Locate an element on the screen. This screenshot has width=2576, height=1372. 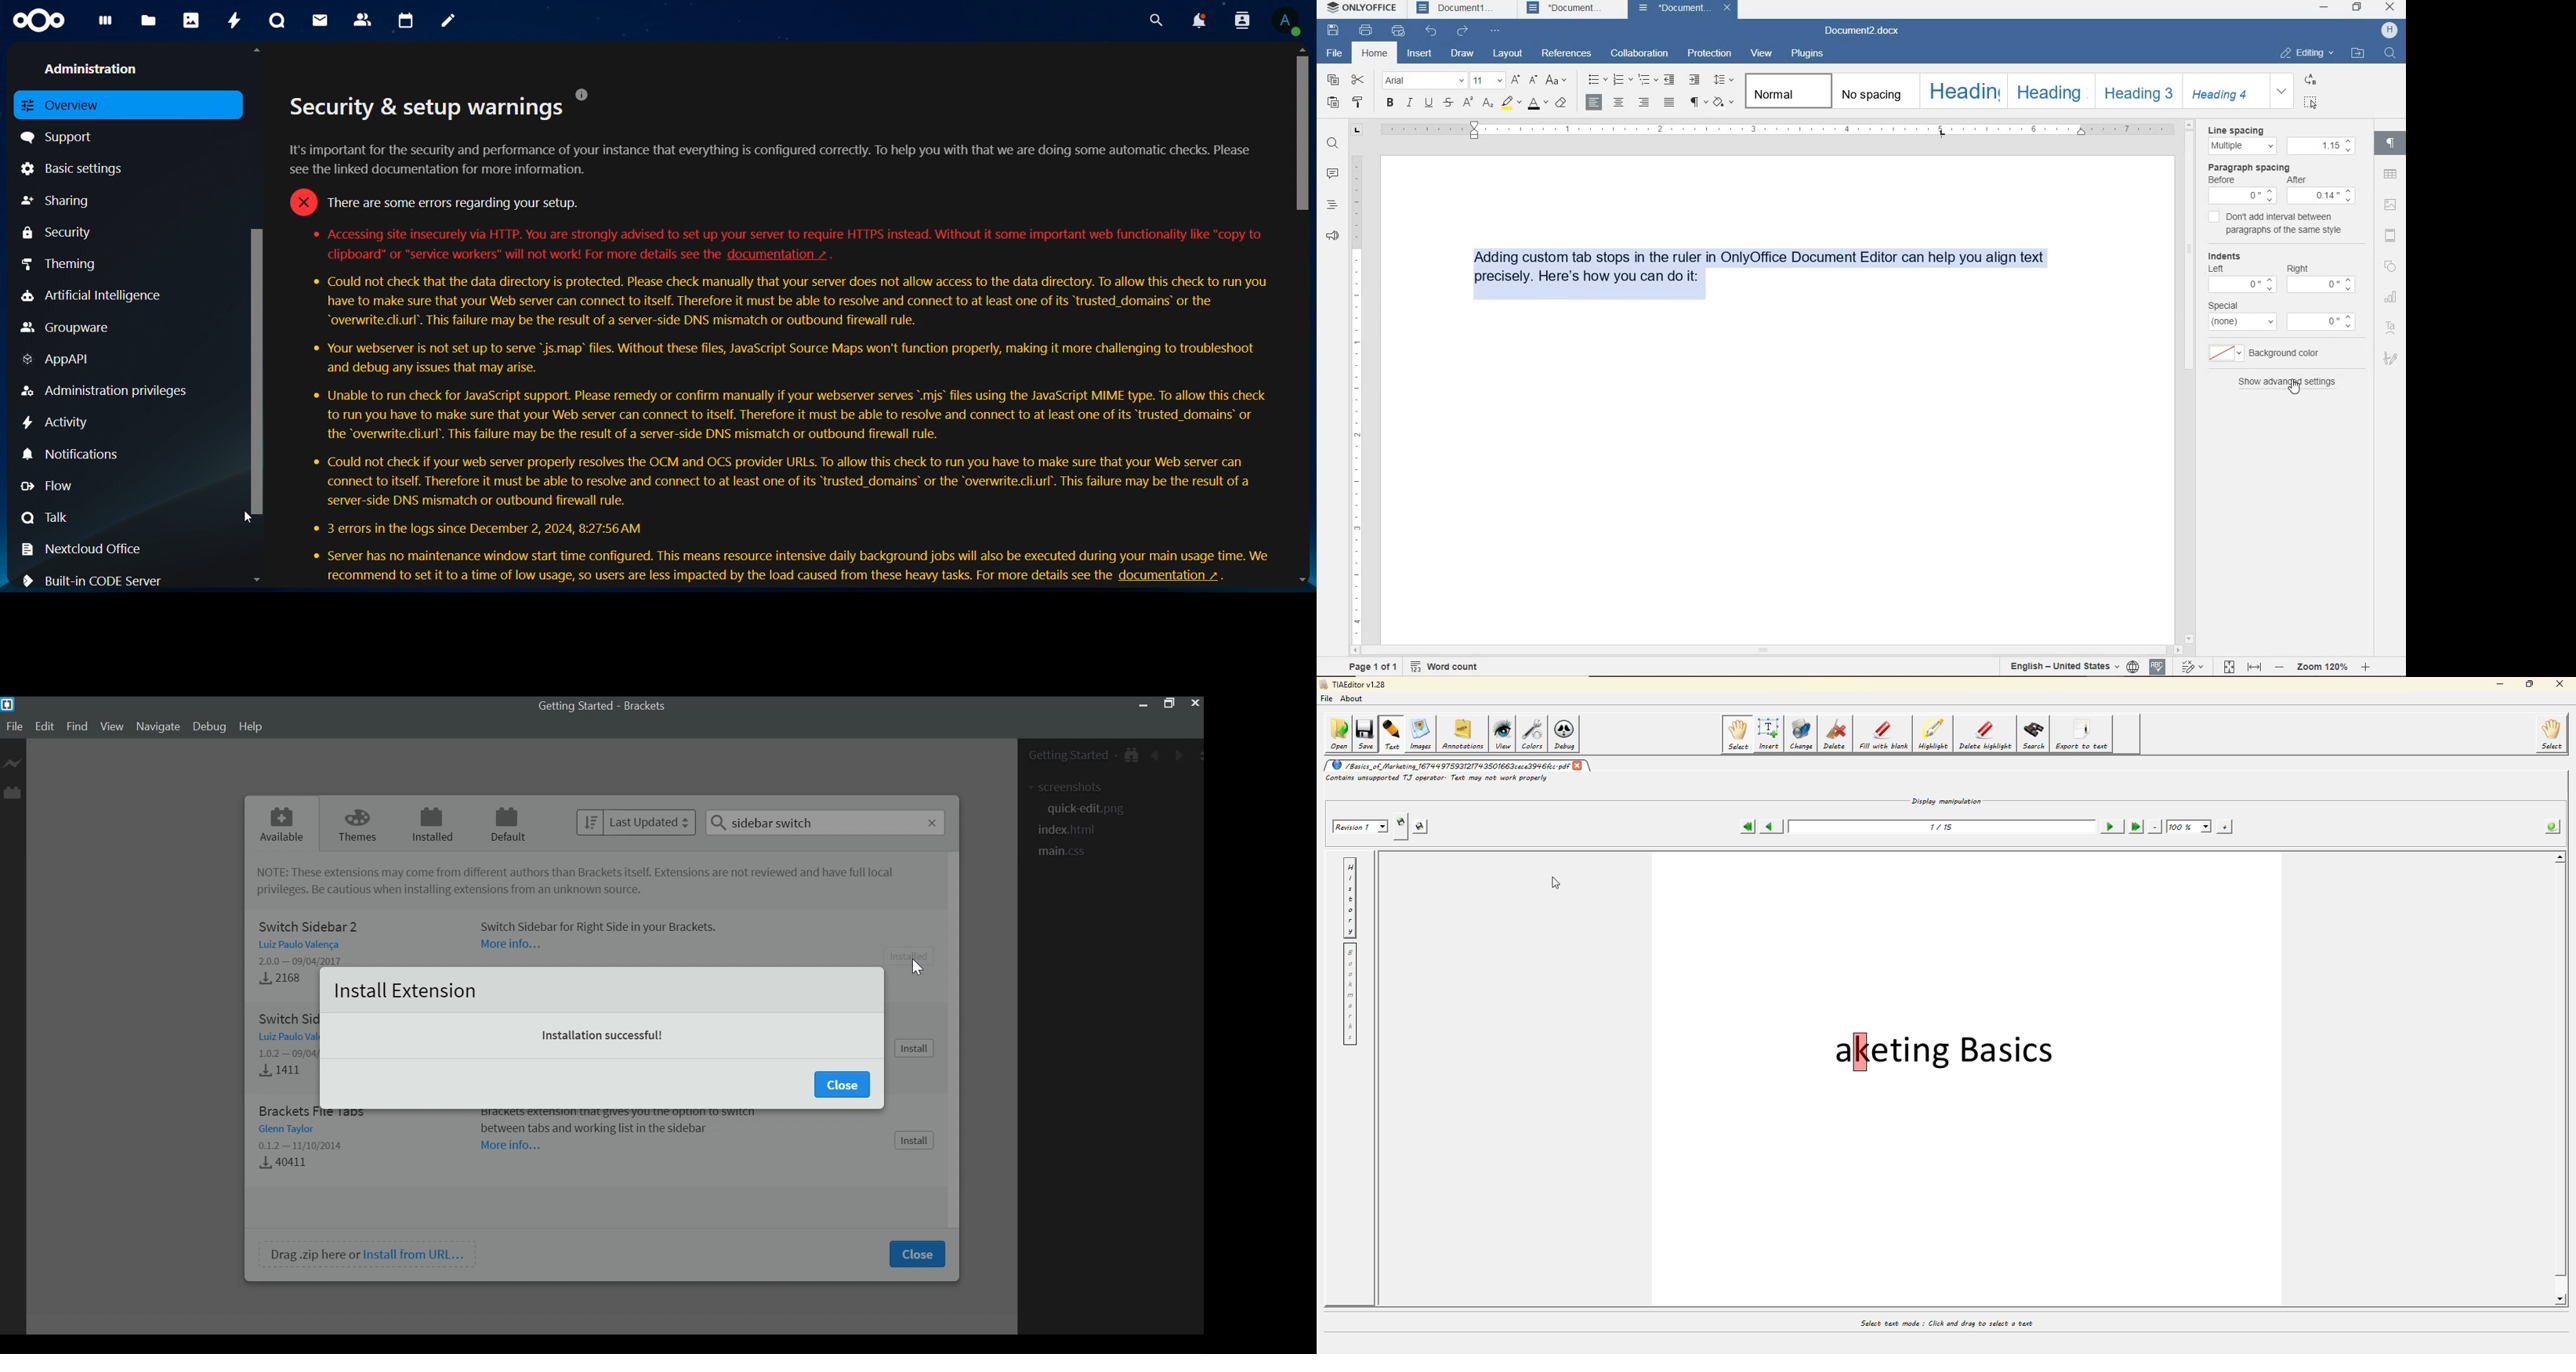
replace is located at coordinates (2312, 80).